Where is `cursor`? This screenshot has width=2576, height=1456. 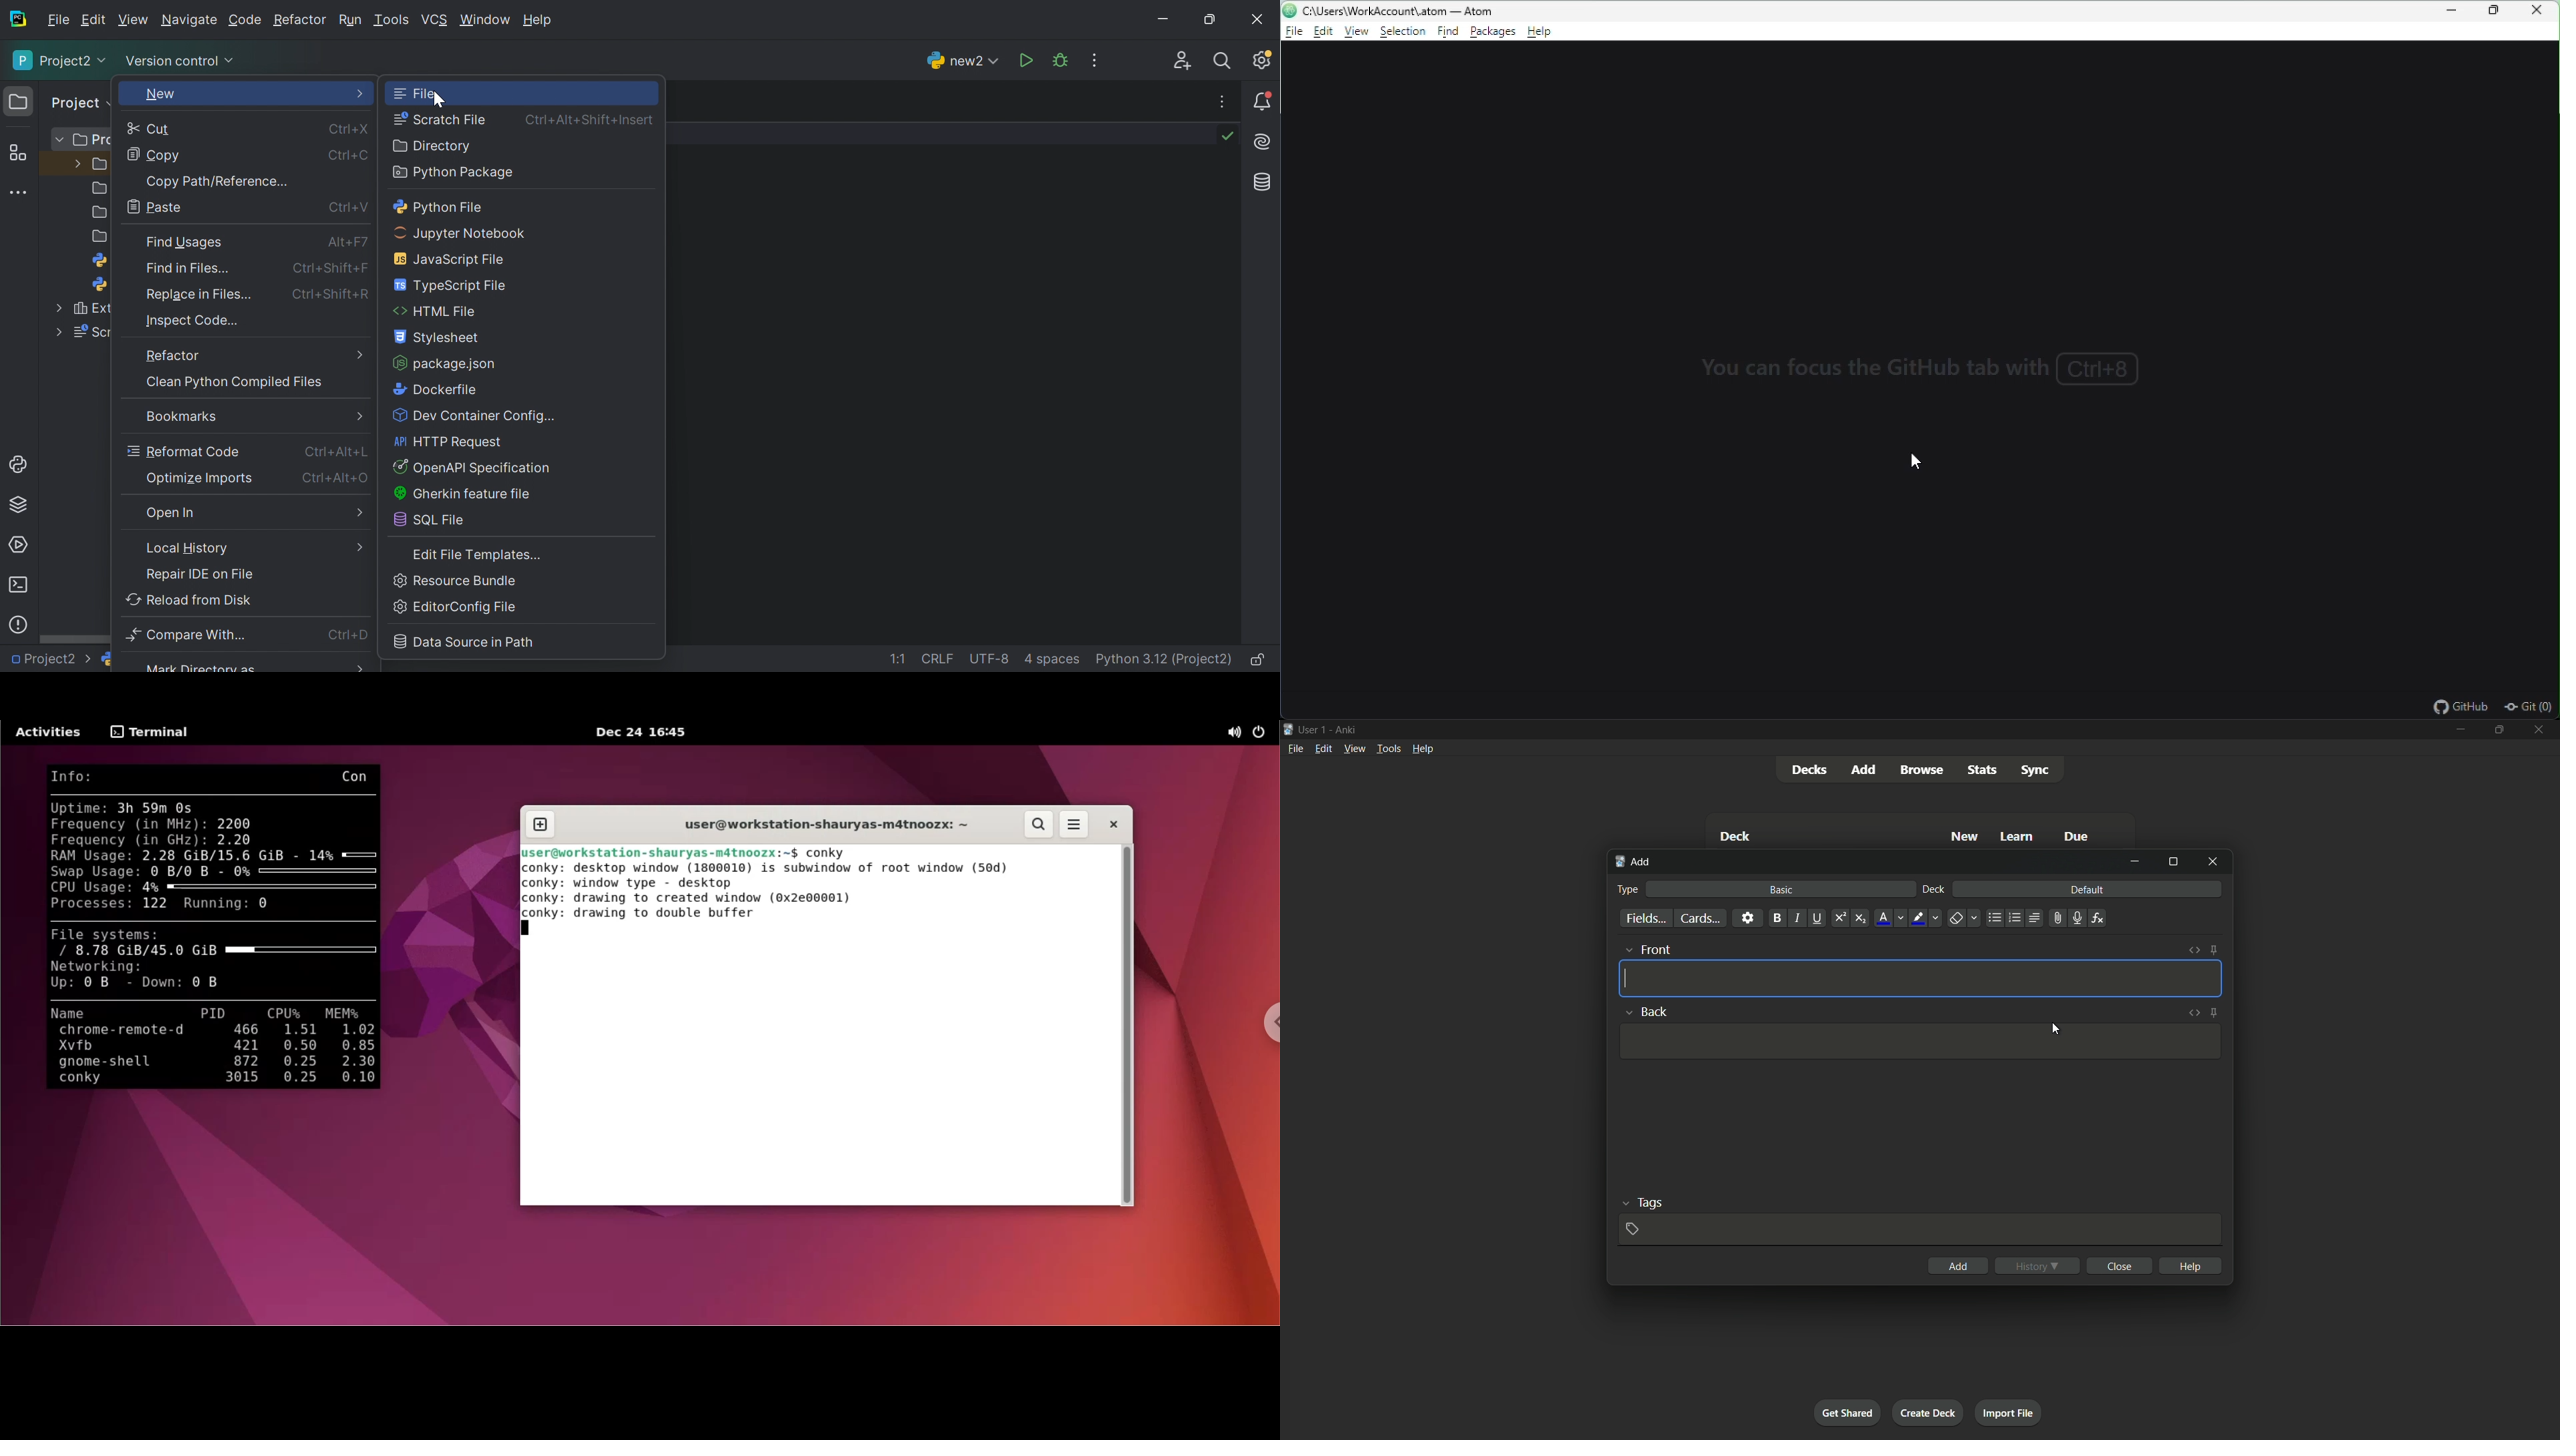
cursor is located at coordinates (2057, 1030).